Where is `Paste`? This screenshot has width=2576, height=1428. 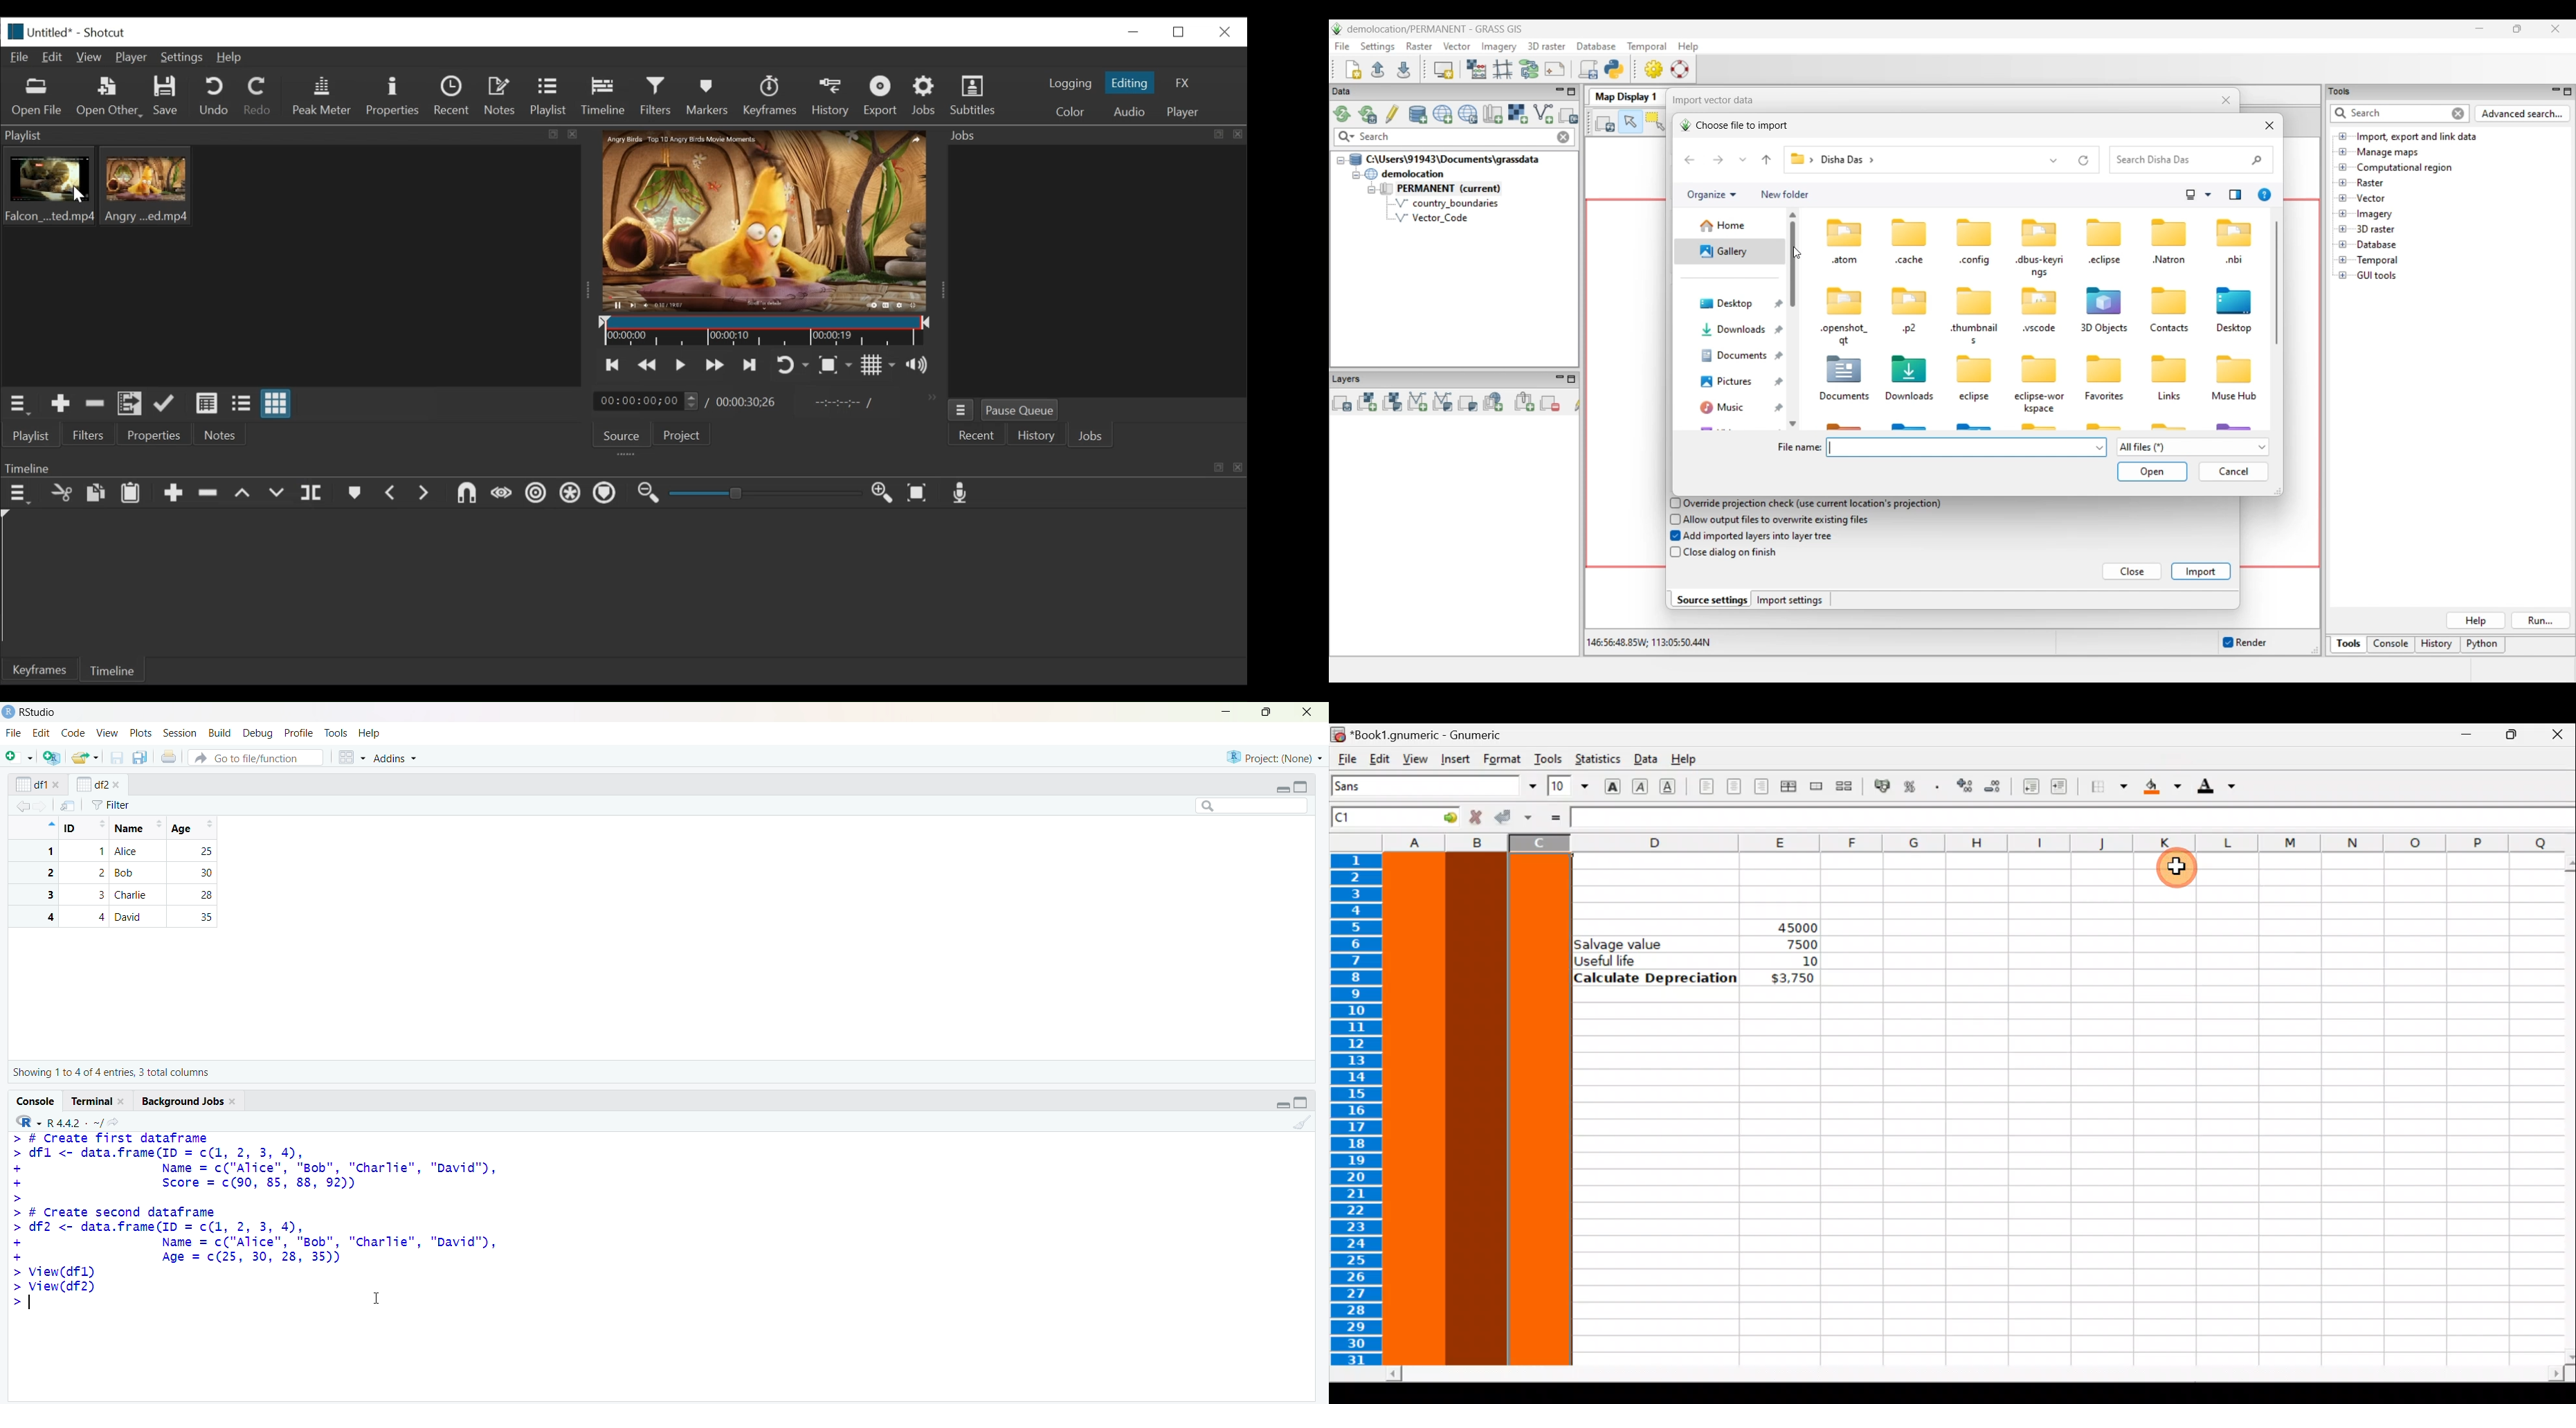 Paste is located at coordinates (135, 495).